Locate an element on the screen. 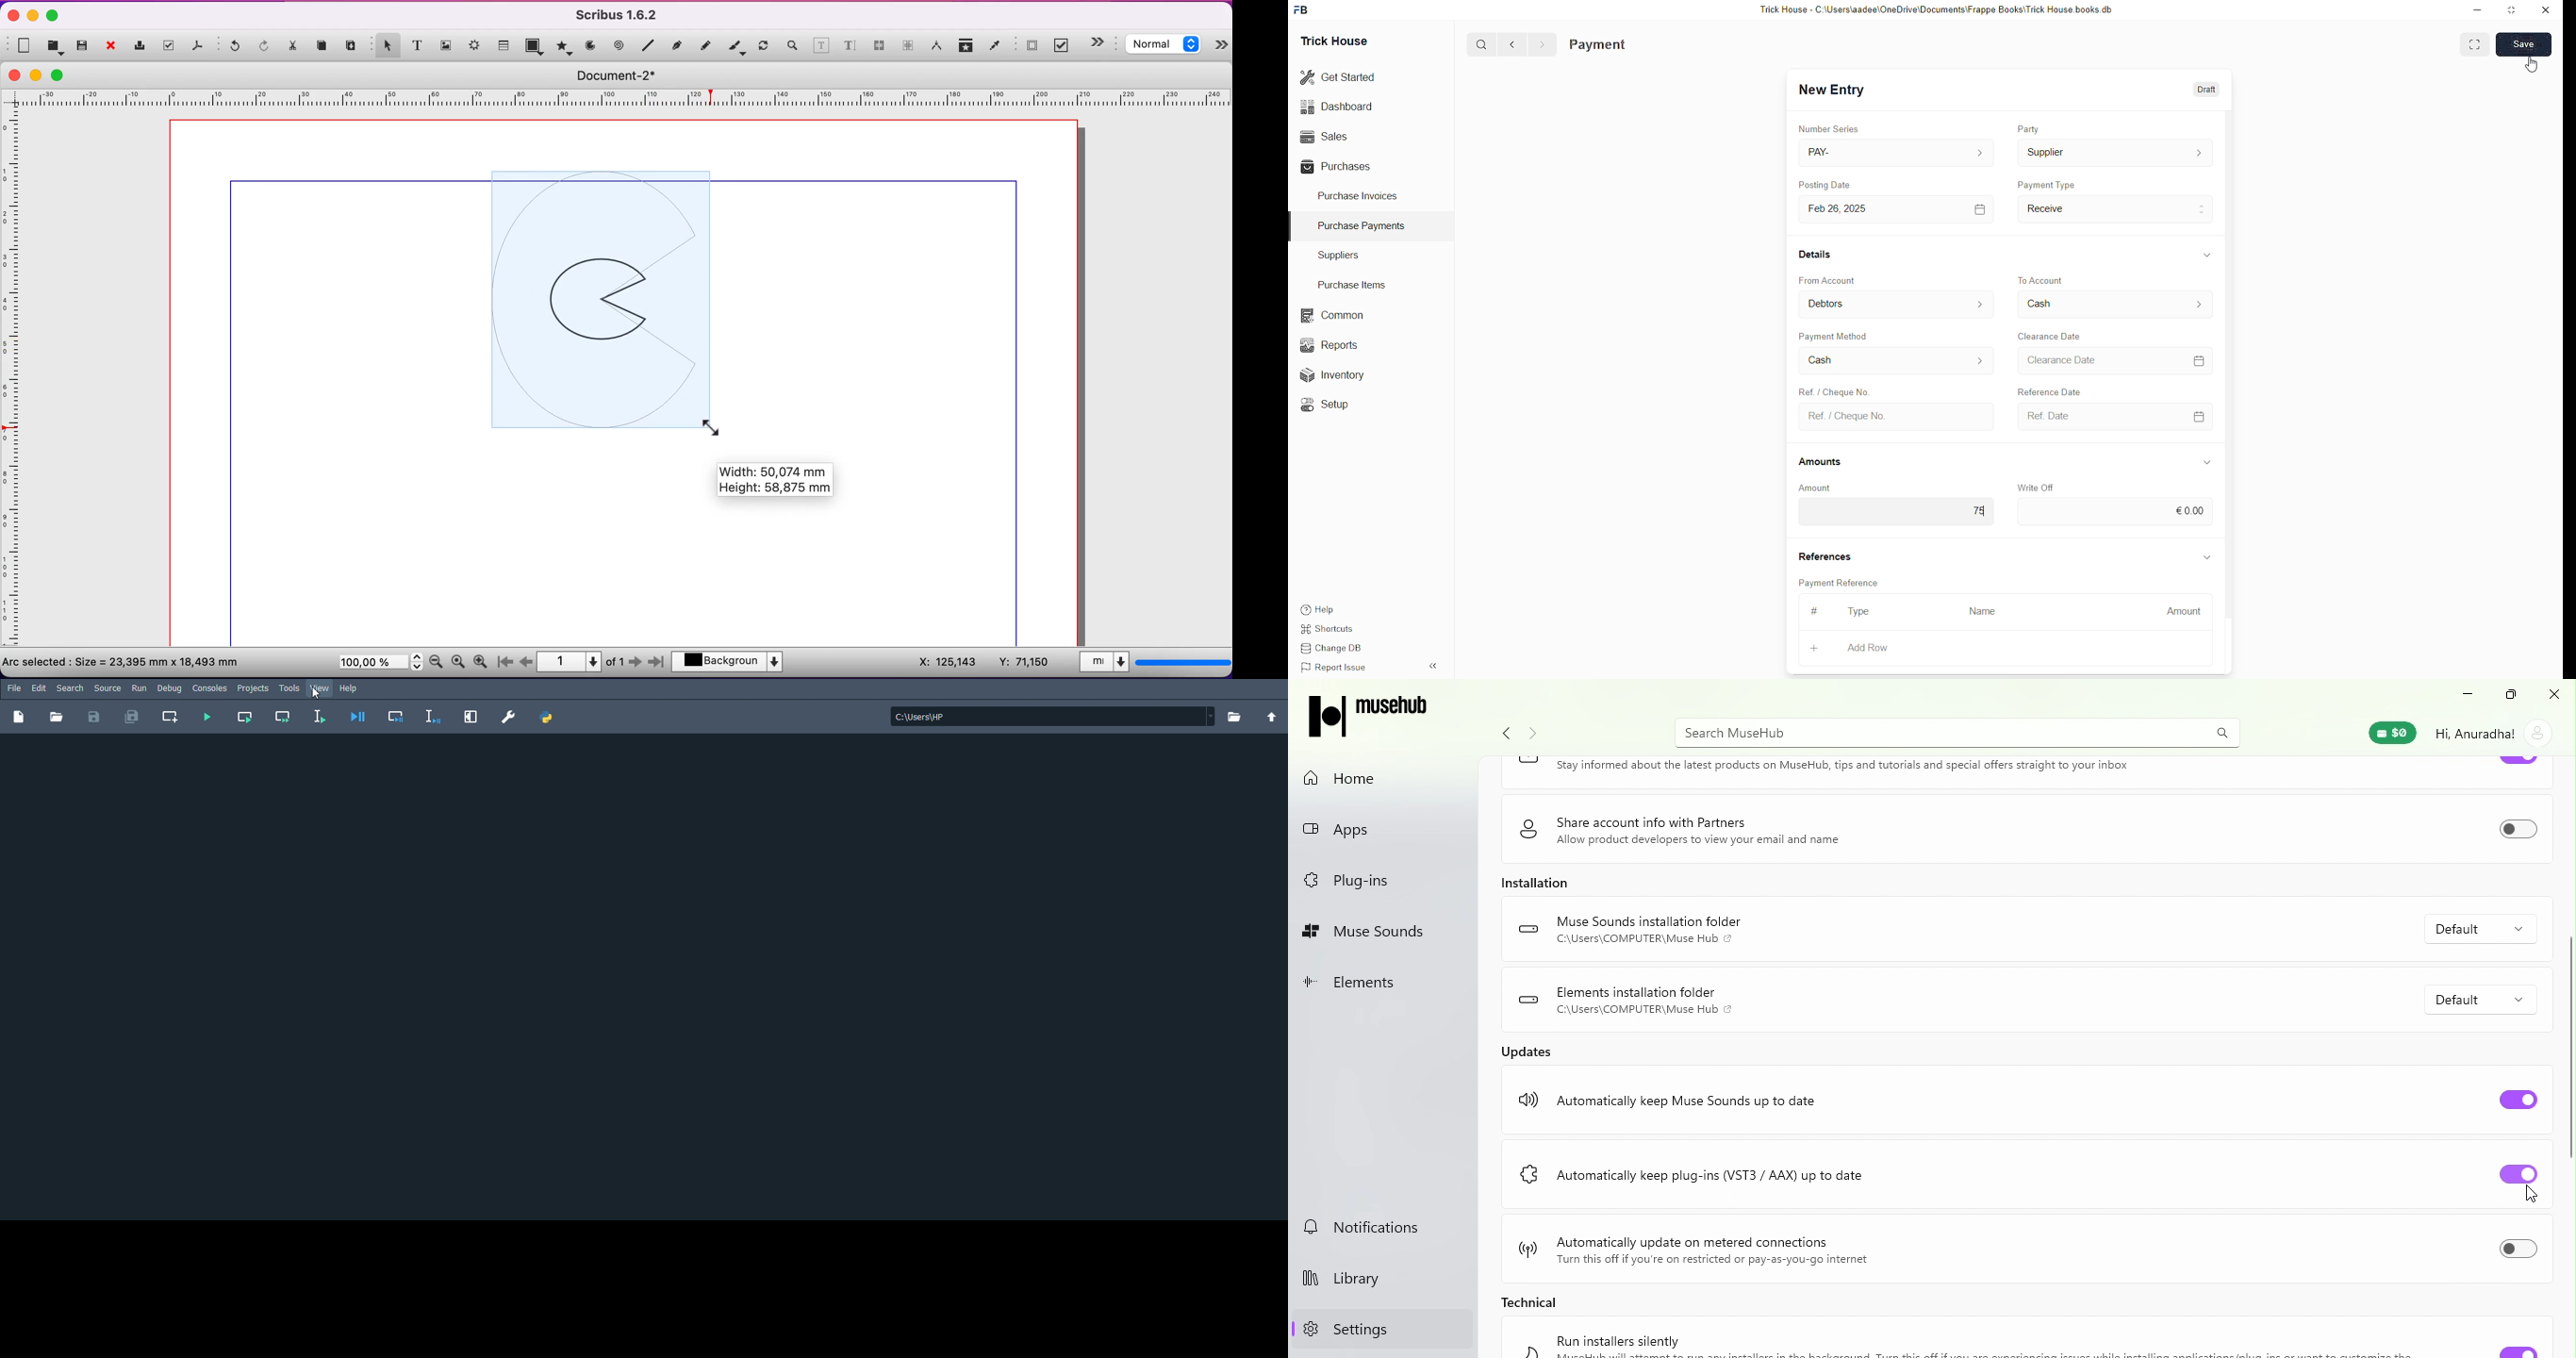 The image size is (2576, 1372). Muse Sounds is located at coordinates (1380, 933).